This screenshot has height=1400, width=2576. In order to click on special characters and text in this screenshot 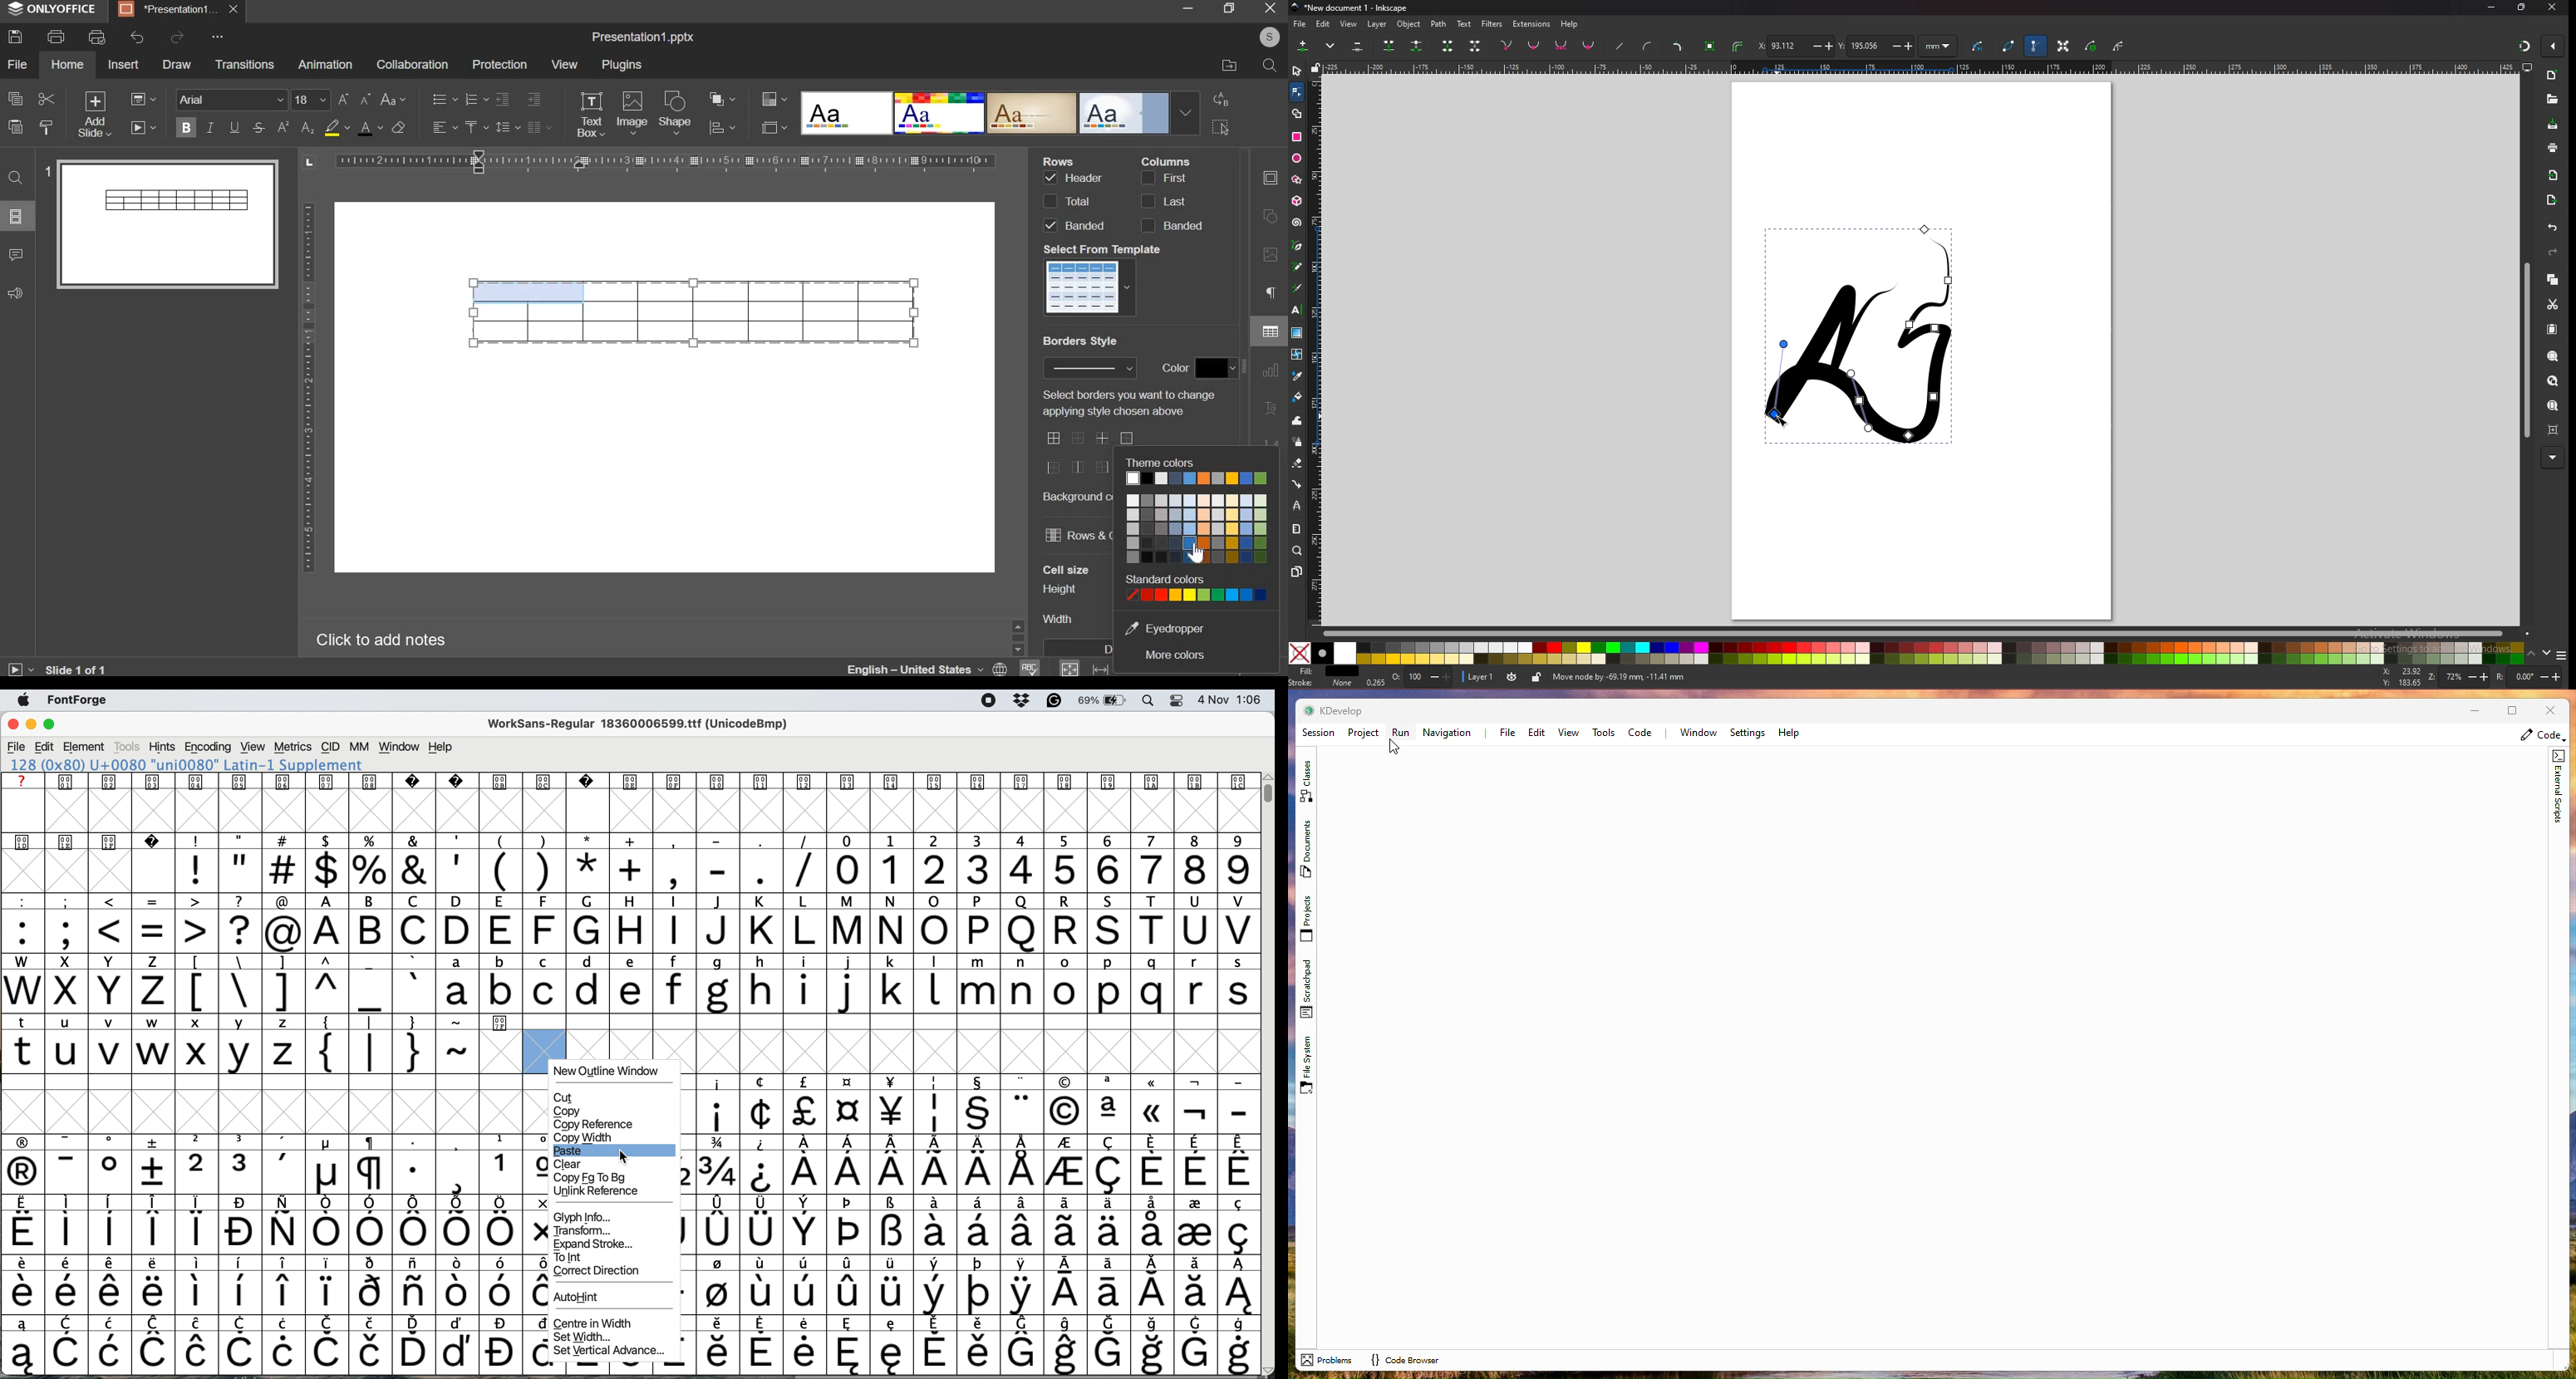, I will do `click(634, 840)`.